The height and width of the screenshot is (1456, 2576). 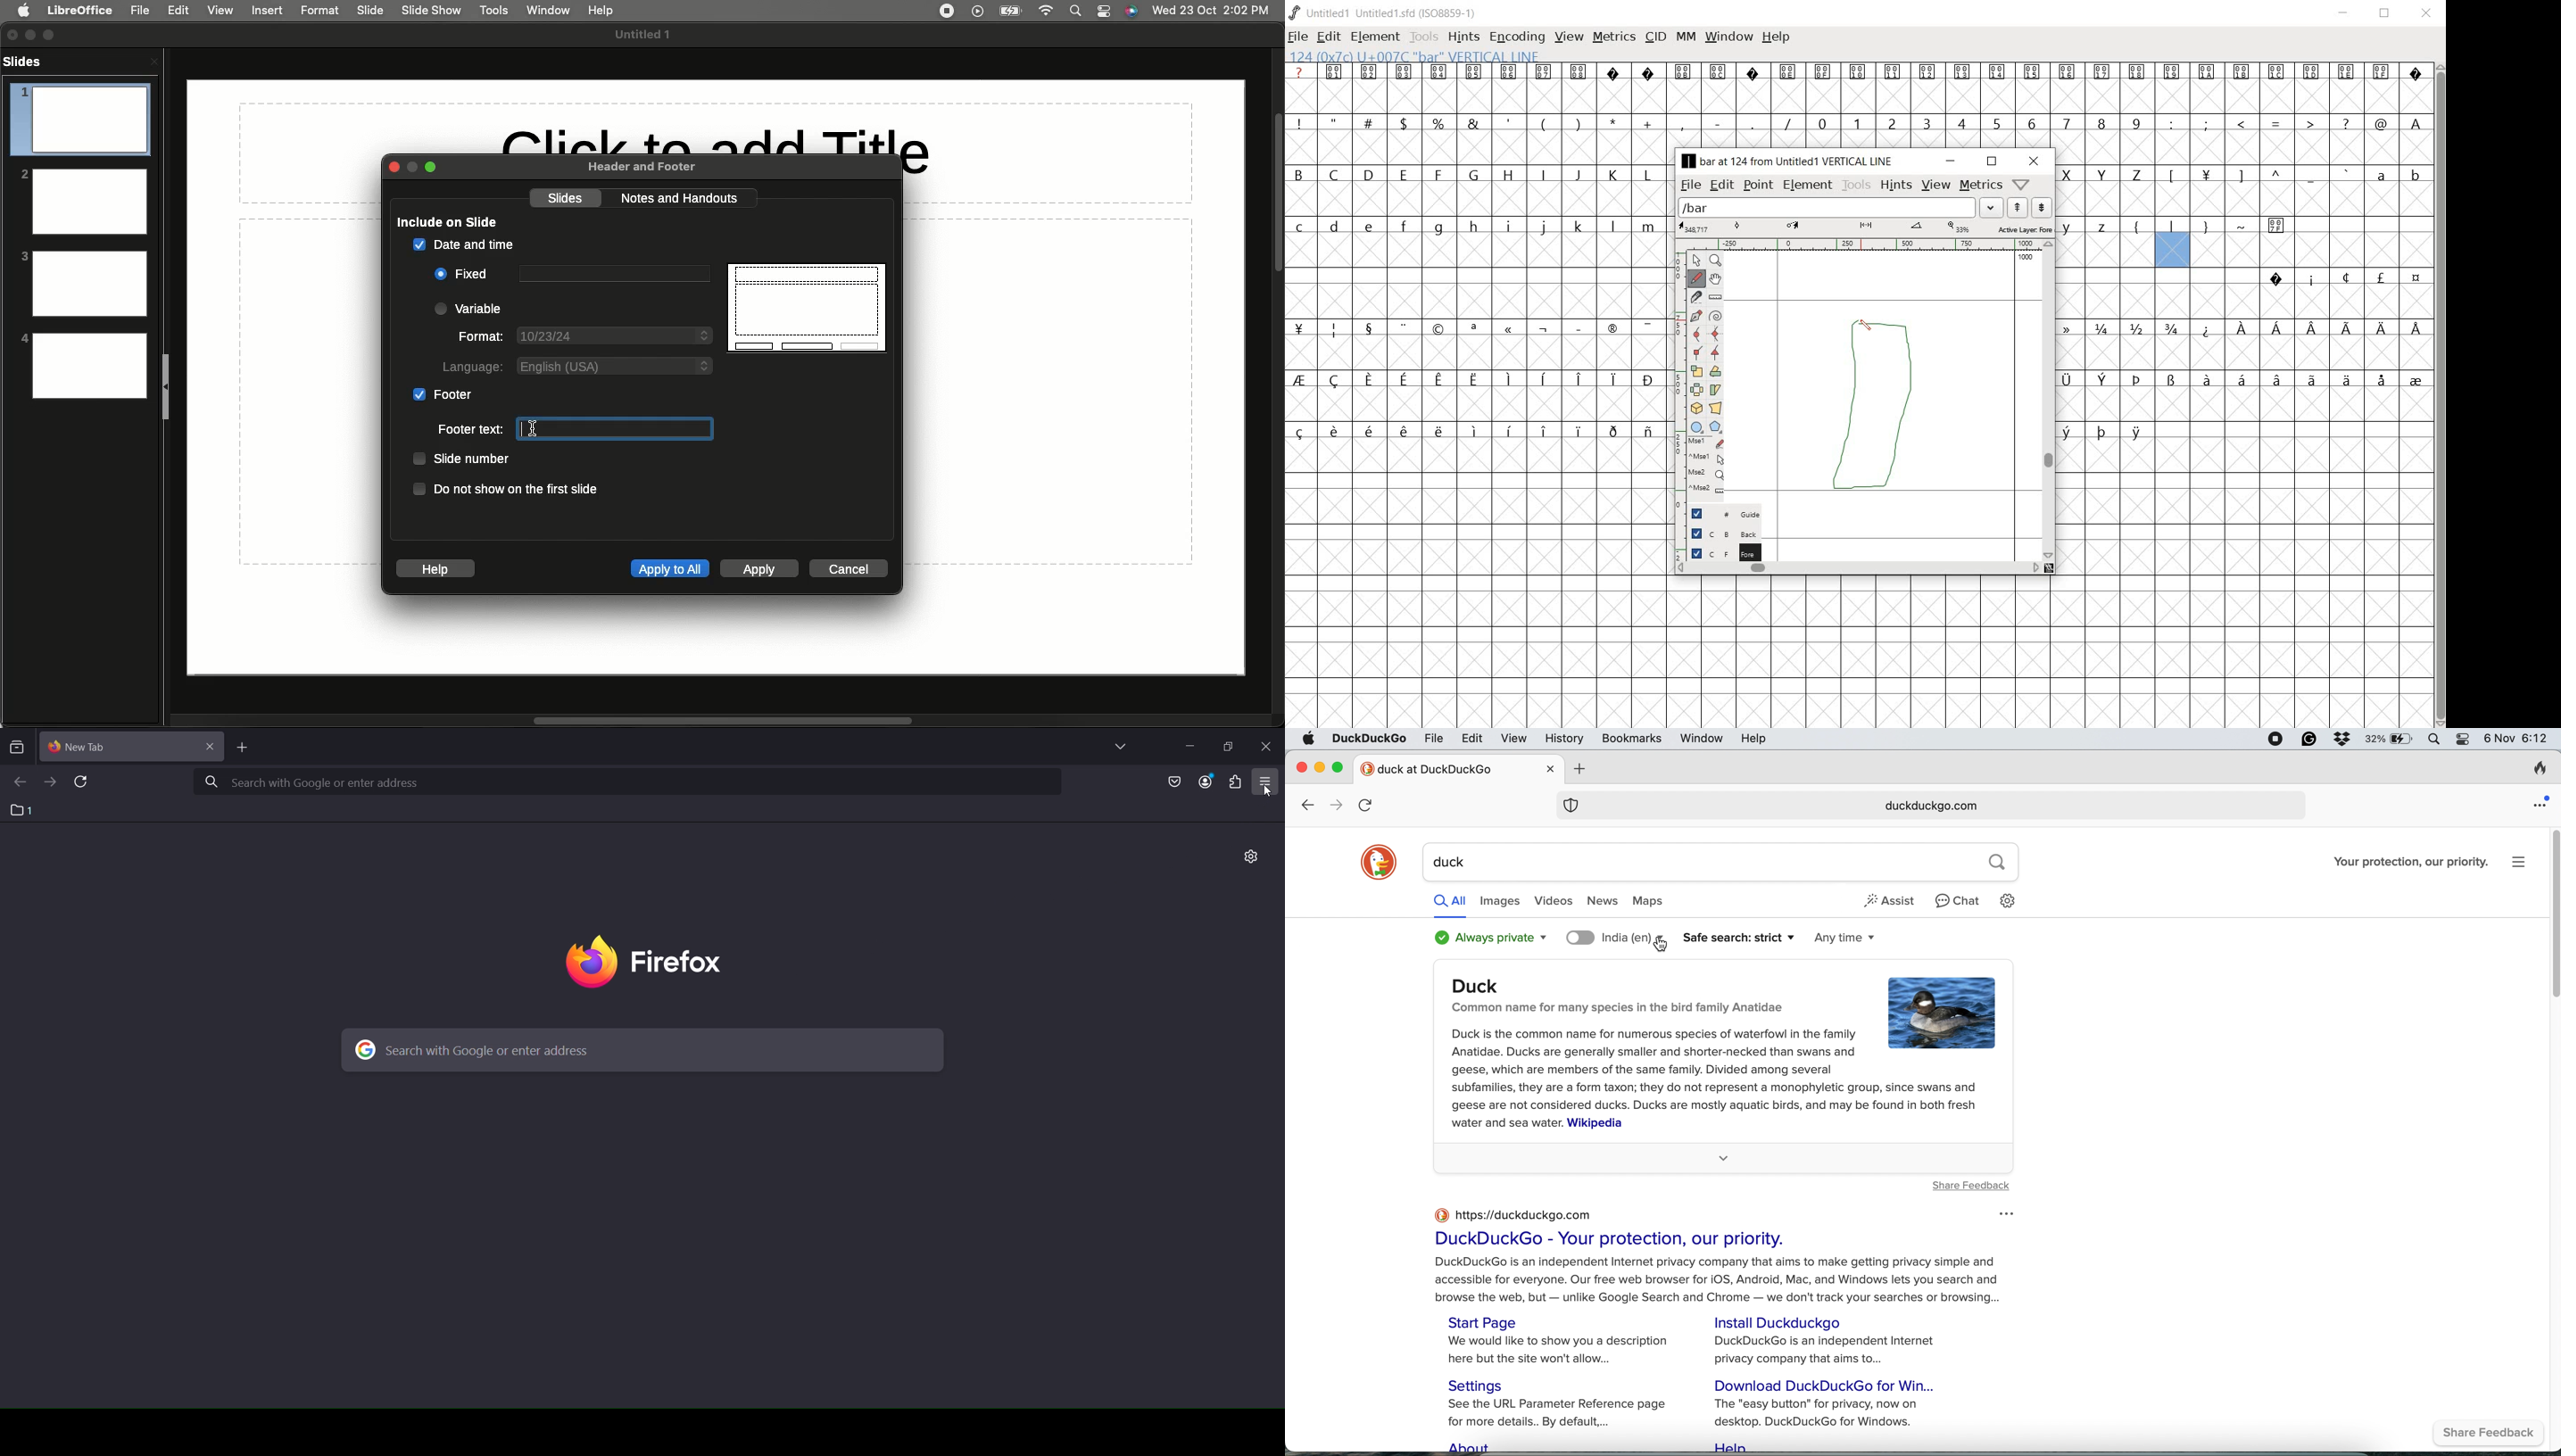 I want to click on search tab, so click(x=17, y=749).